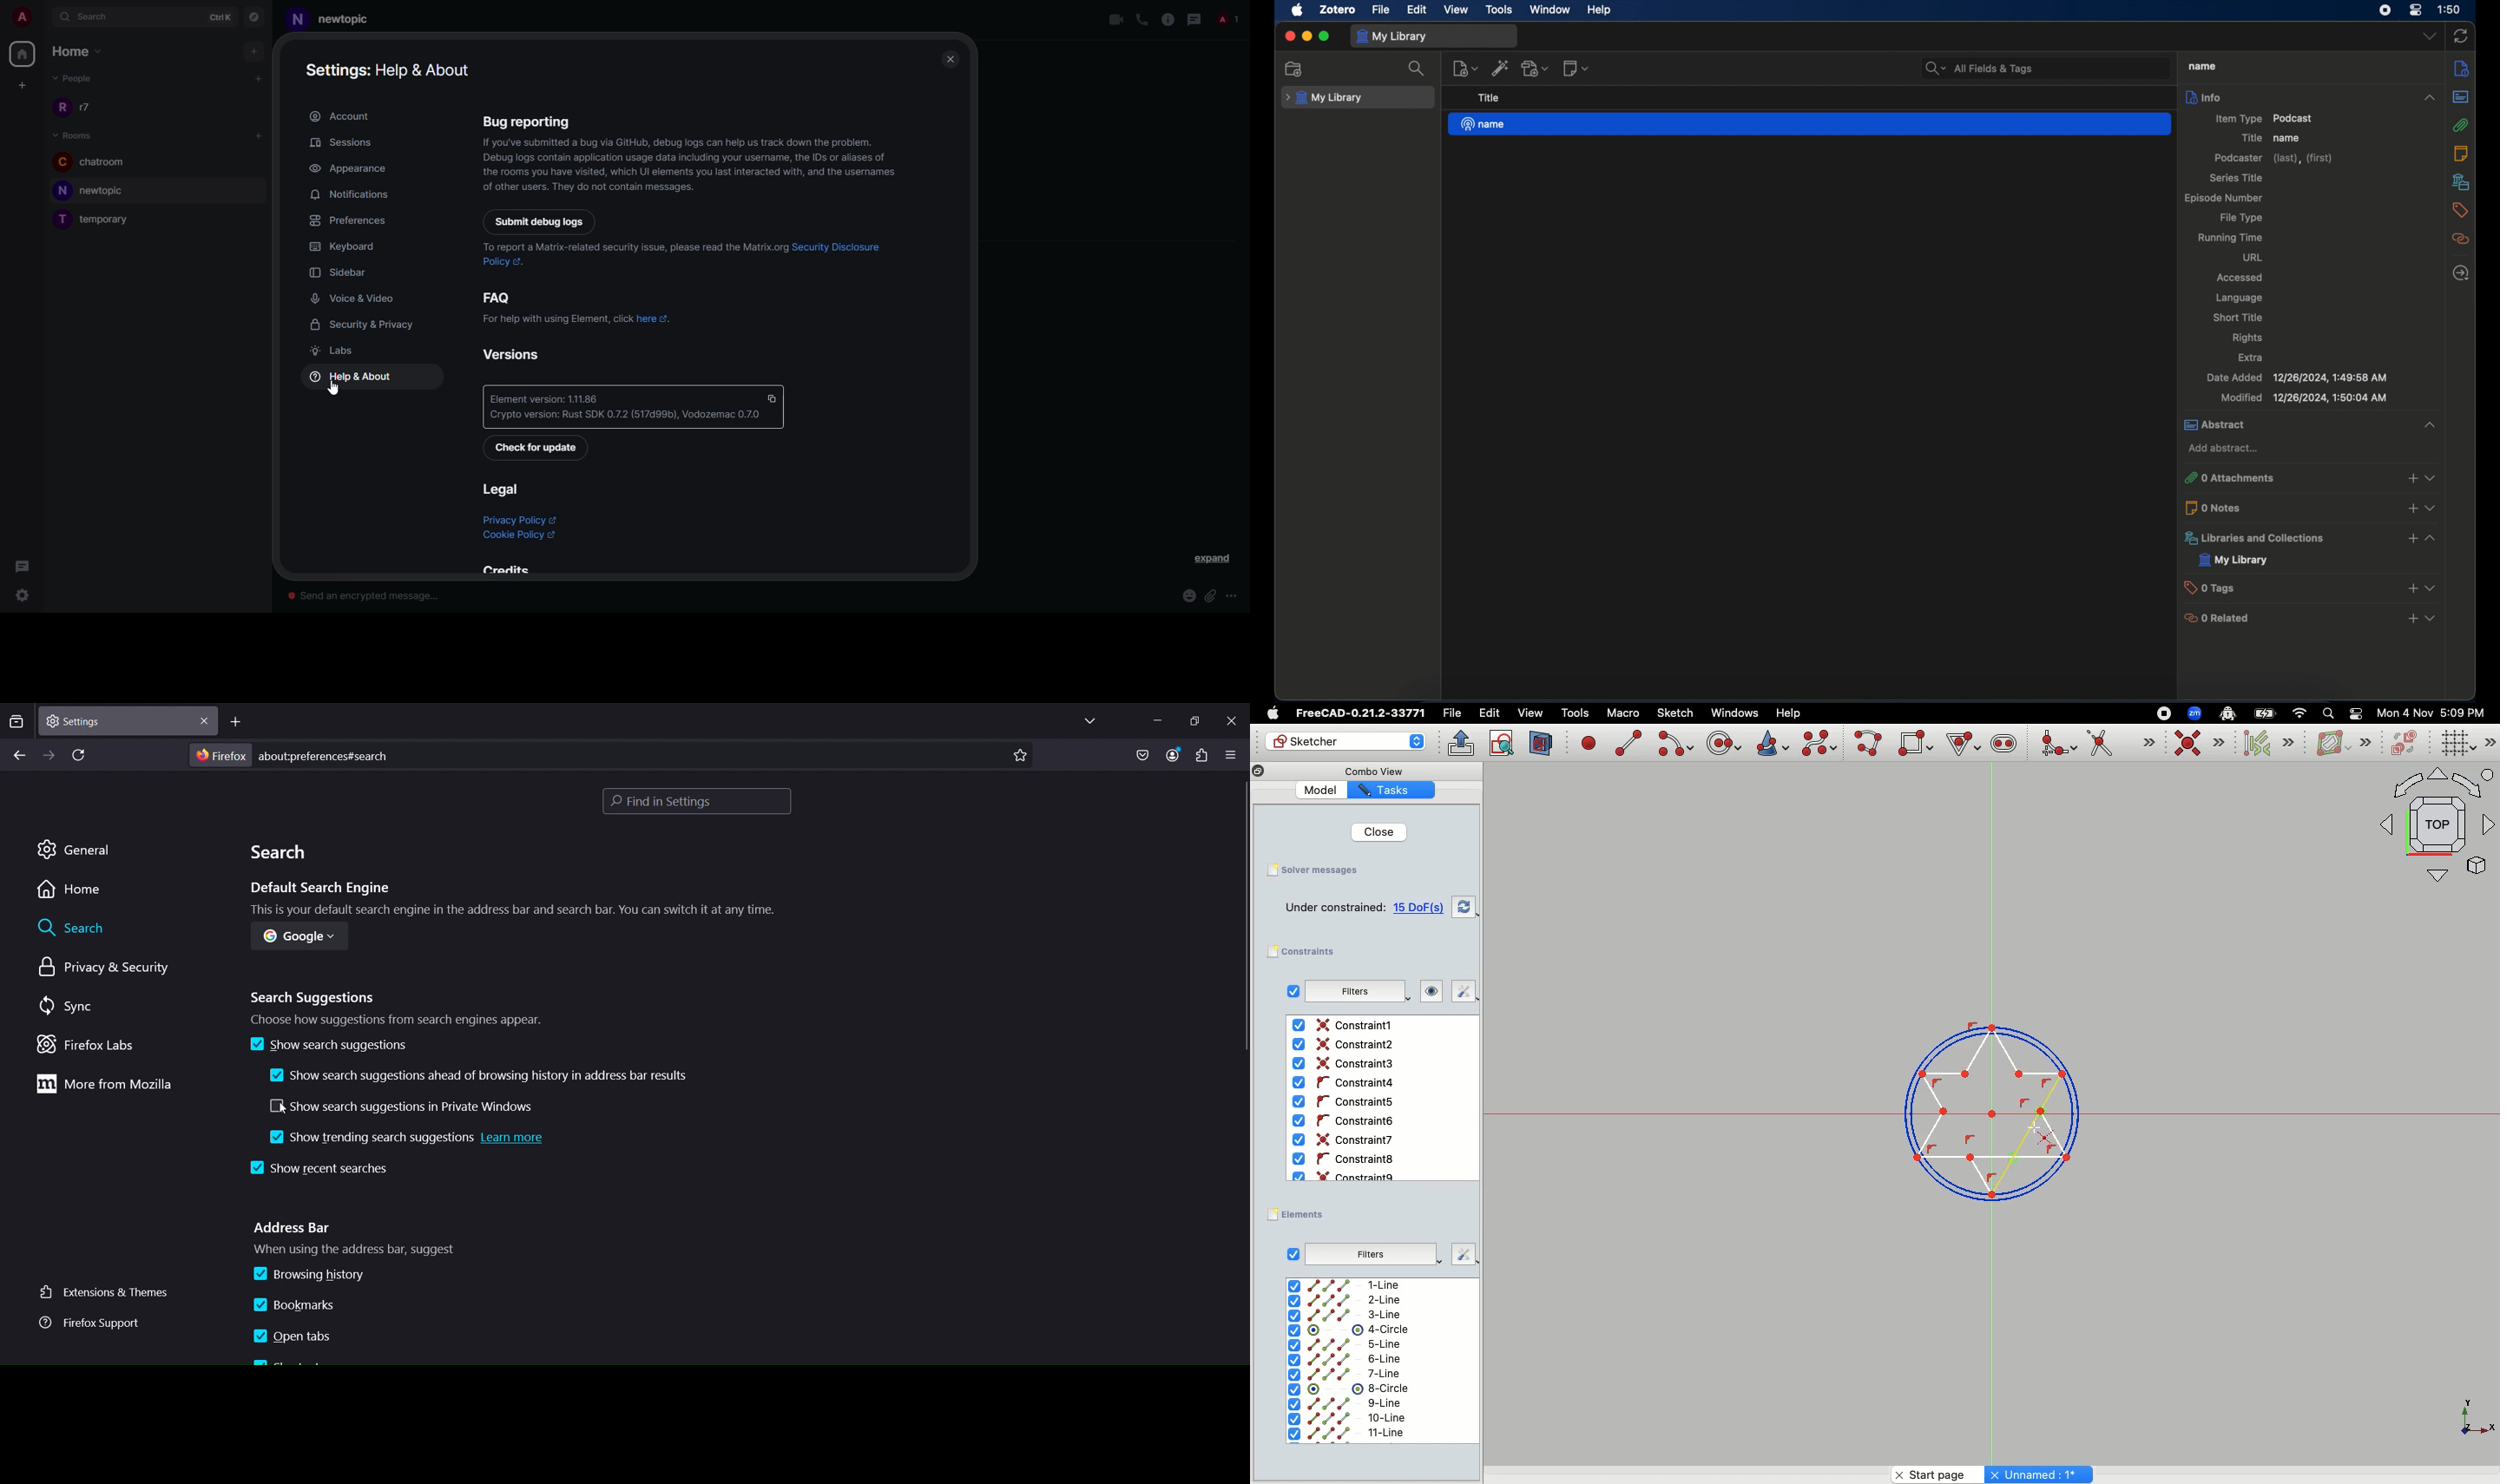 This screenshot has height=1484, width=2520. I want to click on url, so click(2254, 258).